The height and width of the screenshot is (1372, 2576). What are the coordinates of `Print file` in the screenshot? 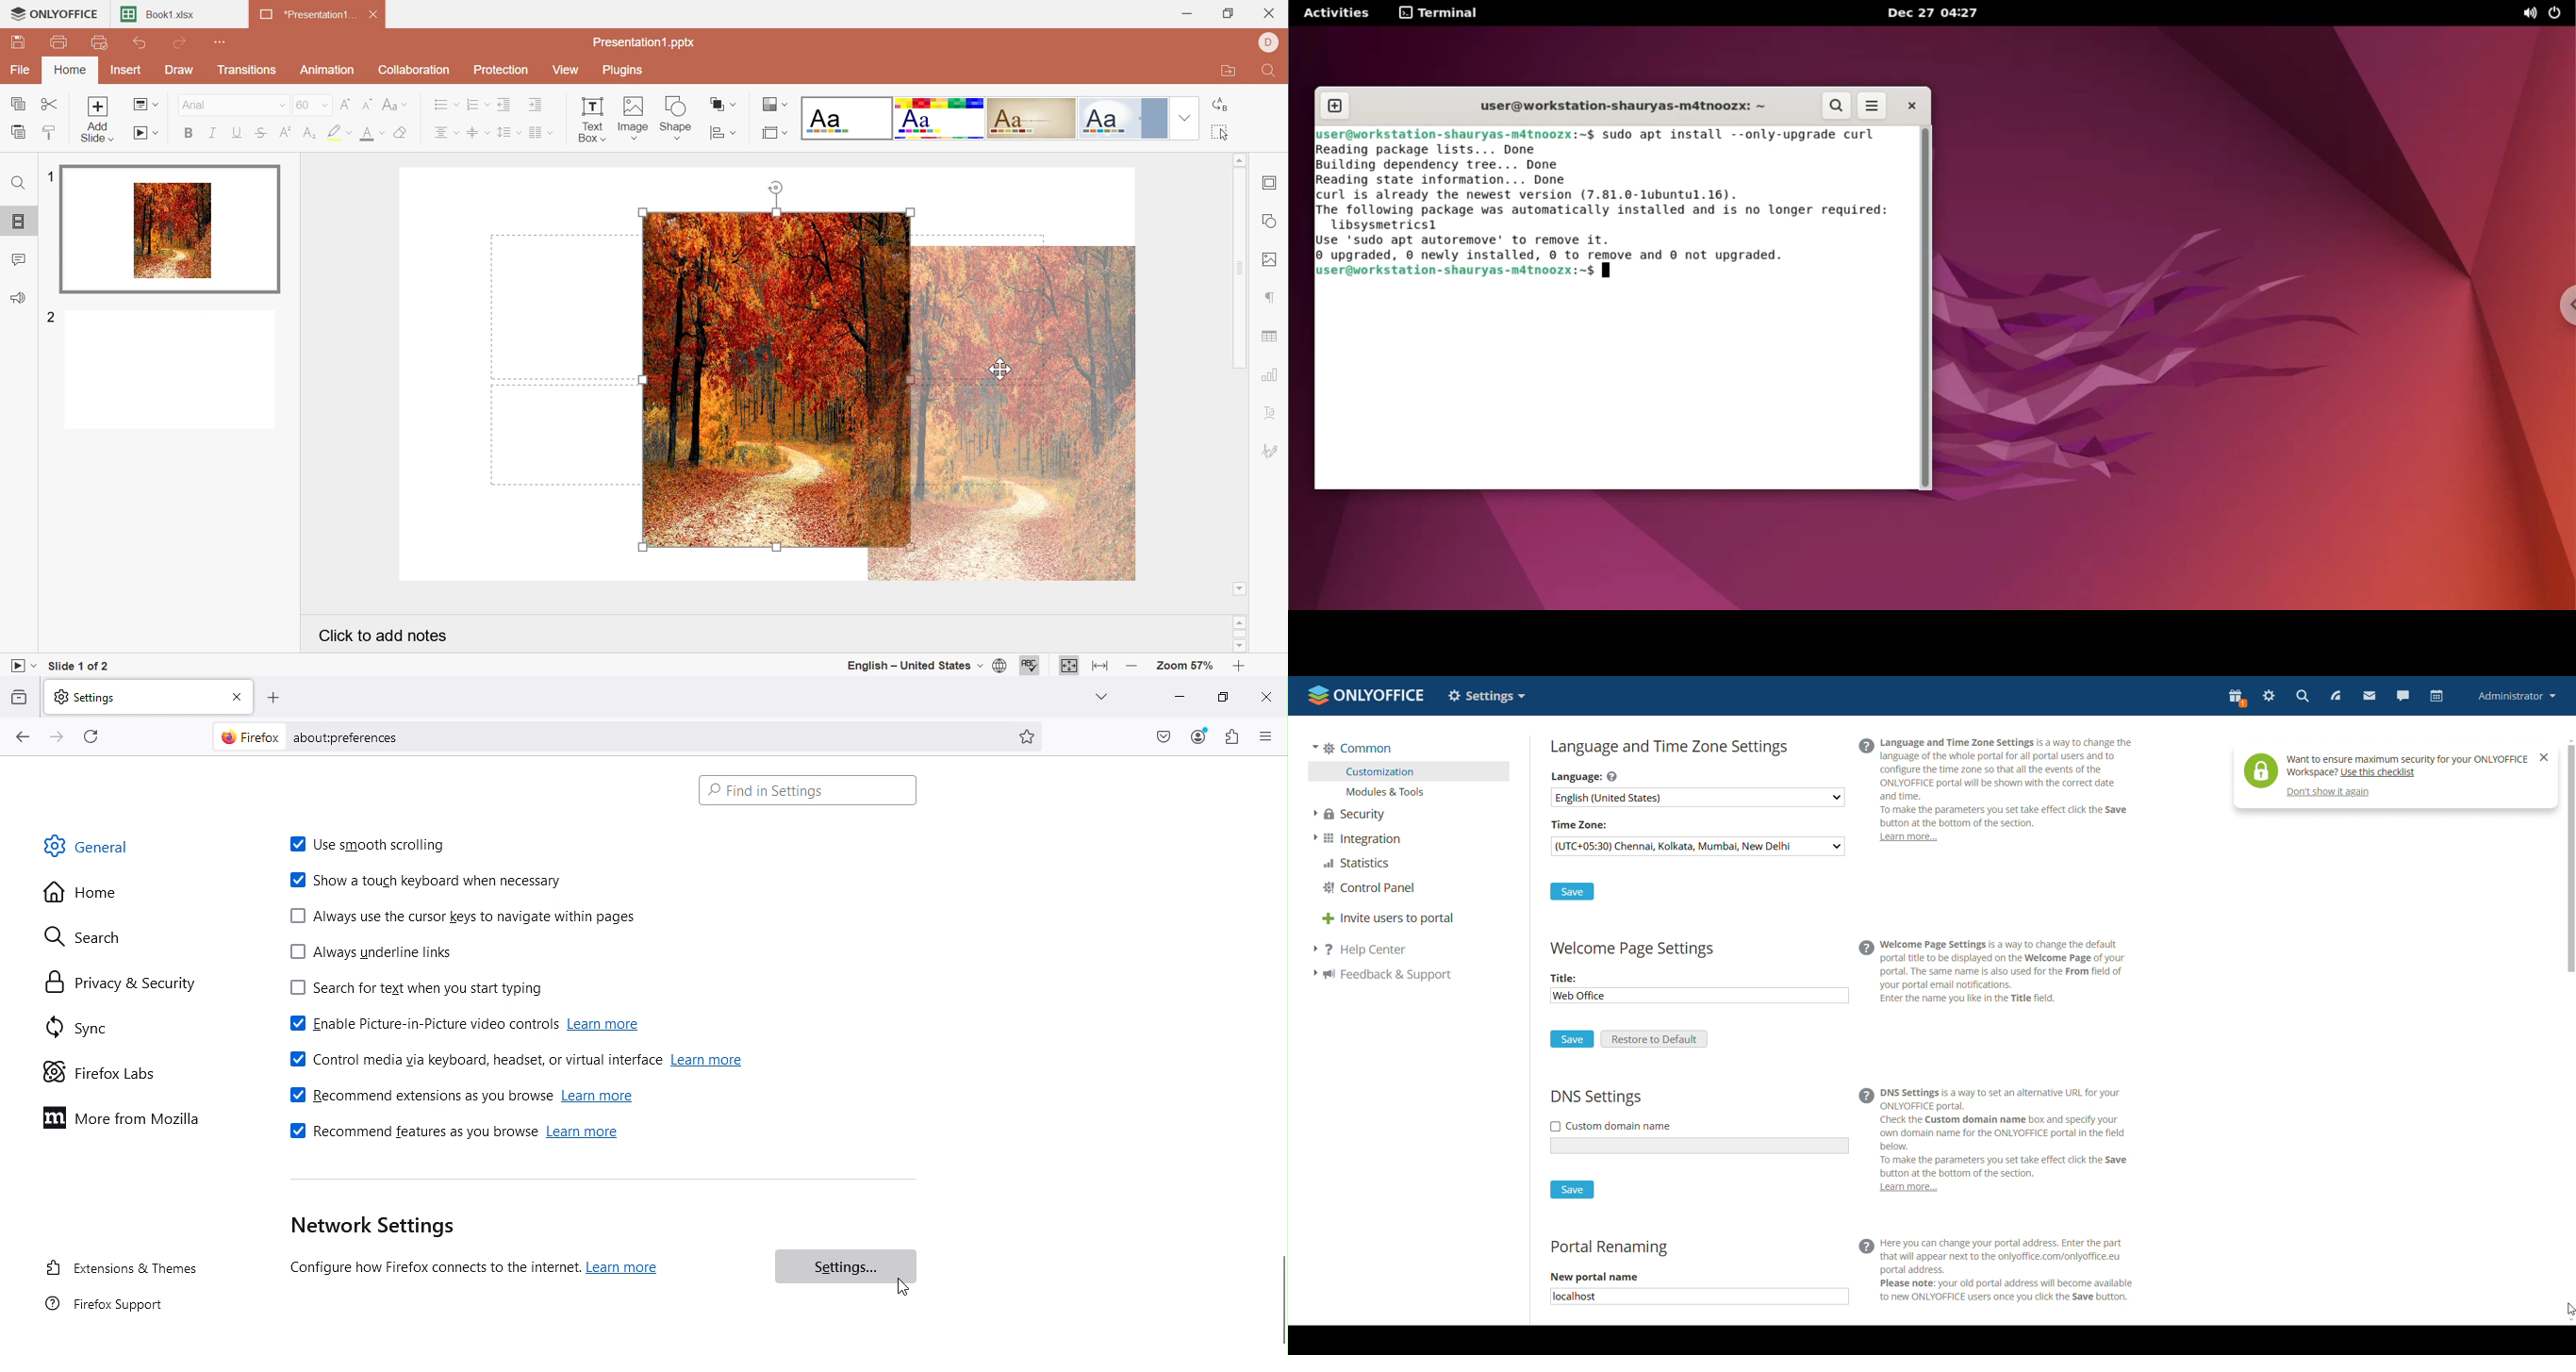 It's located at (60, 43).